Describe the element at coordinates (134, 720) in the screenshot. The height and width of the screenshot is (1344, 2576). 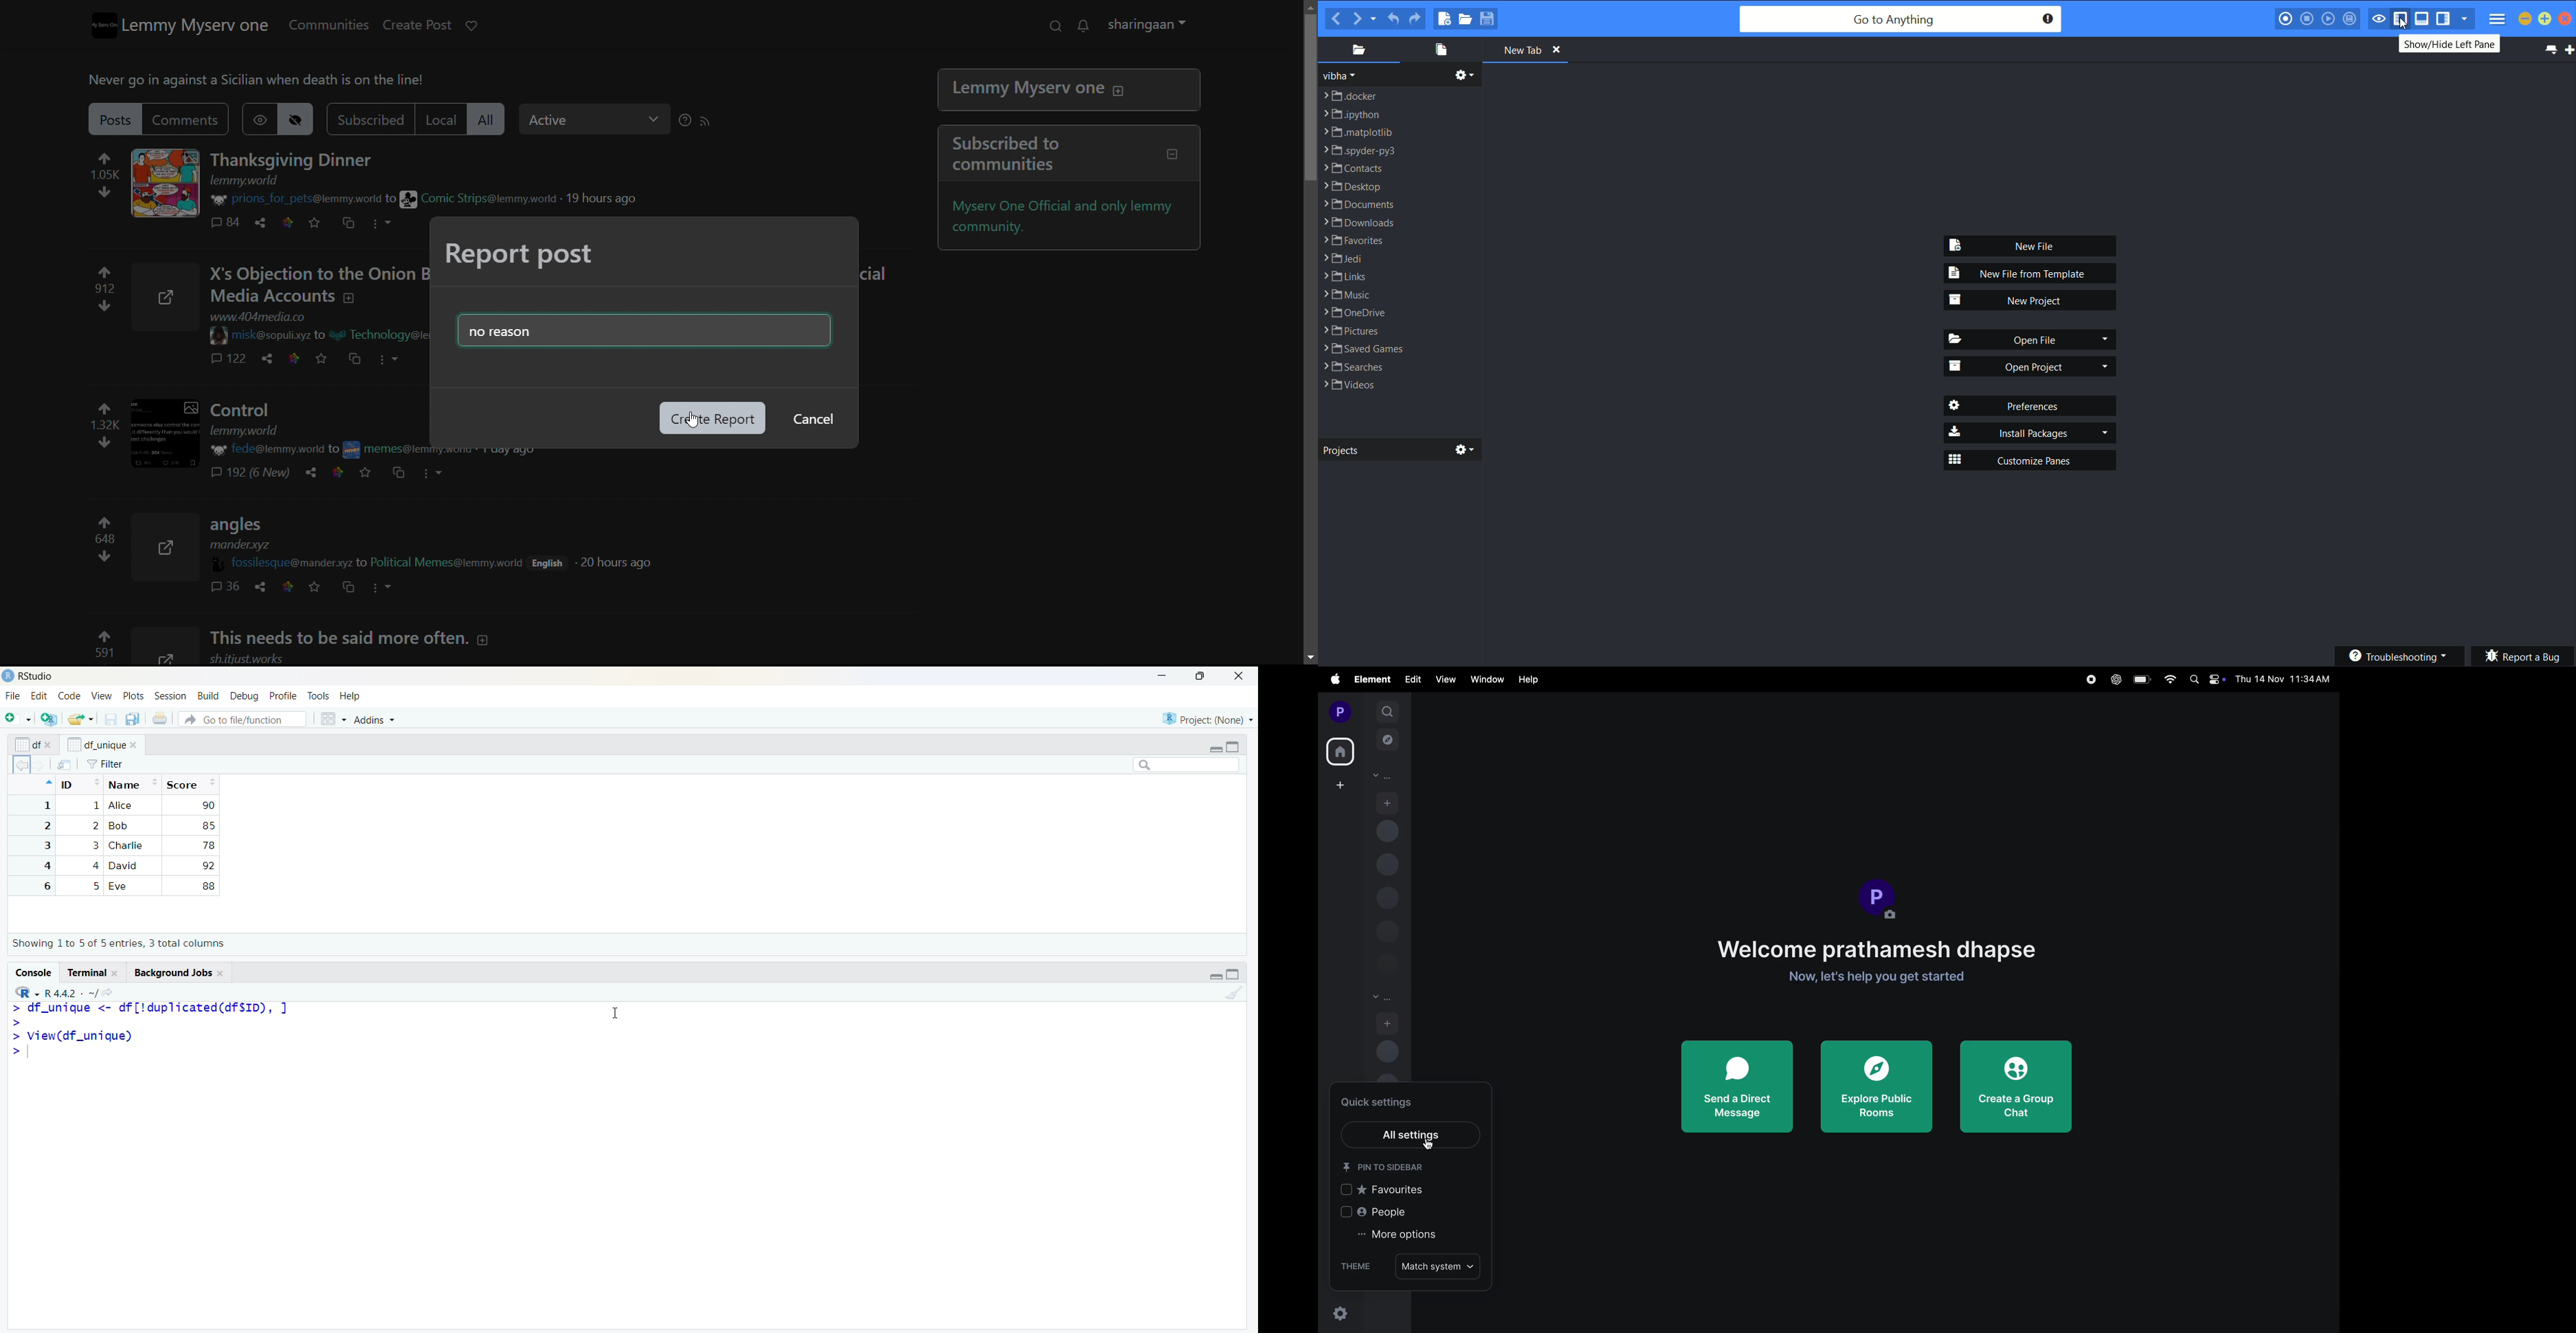
I see `save all` at that location.